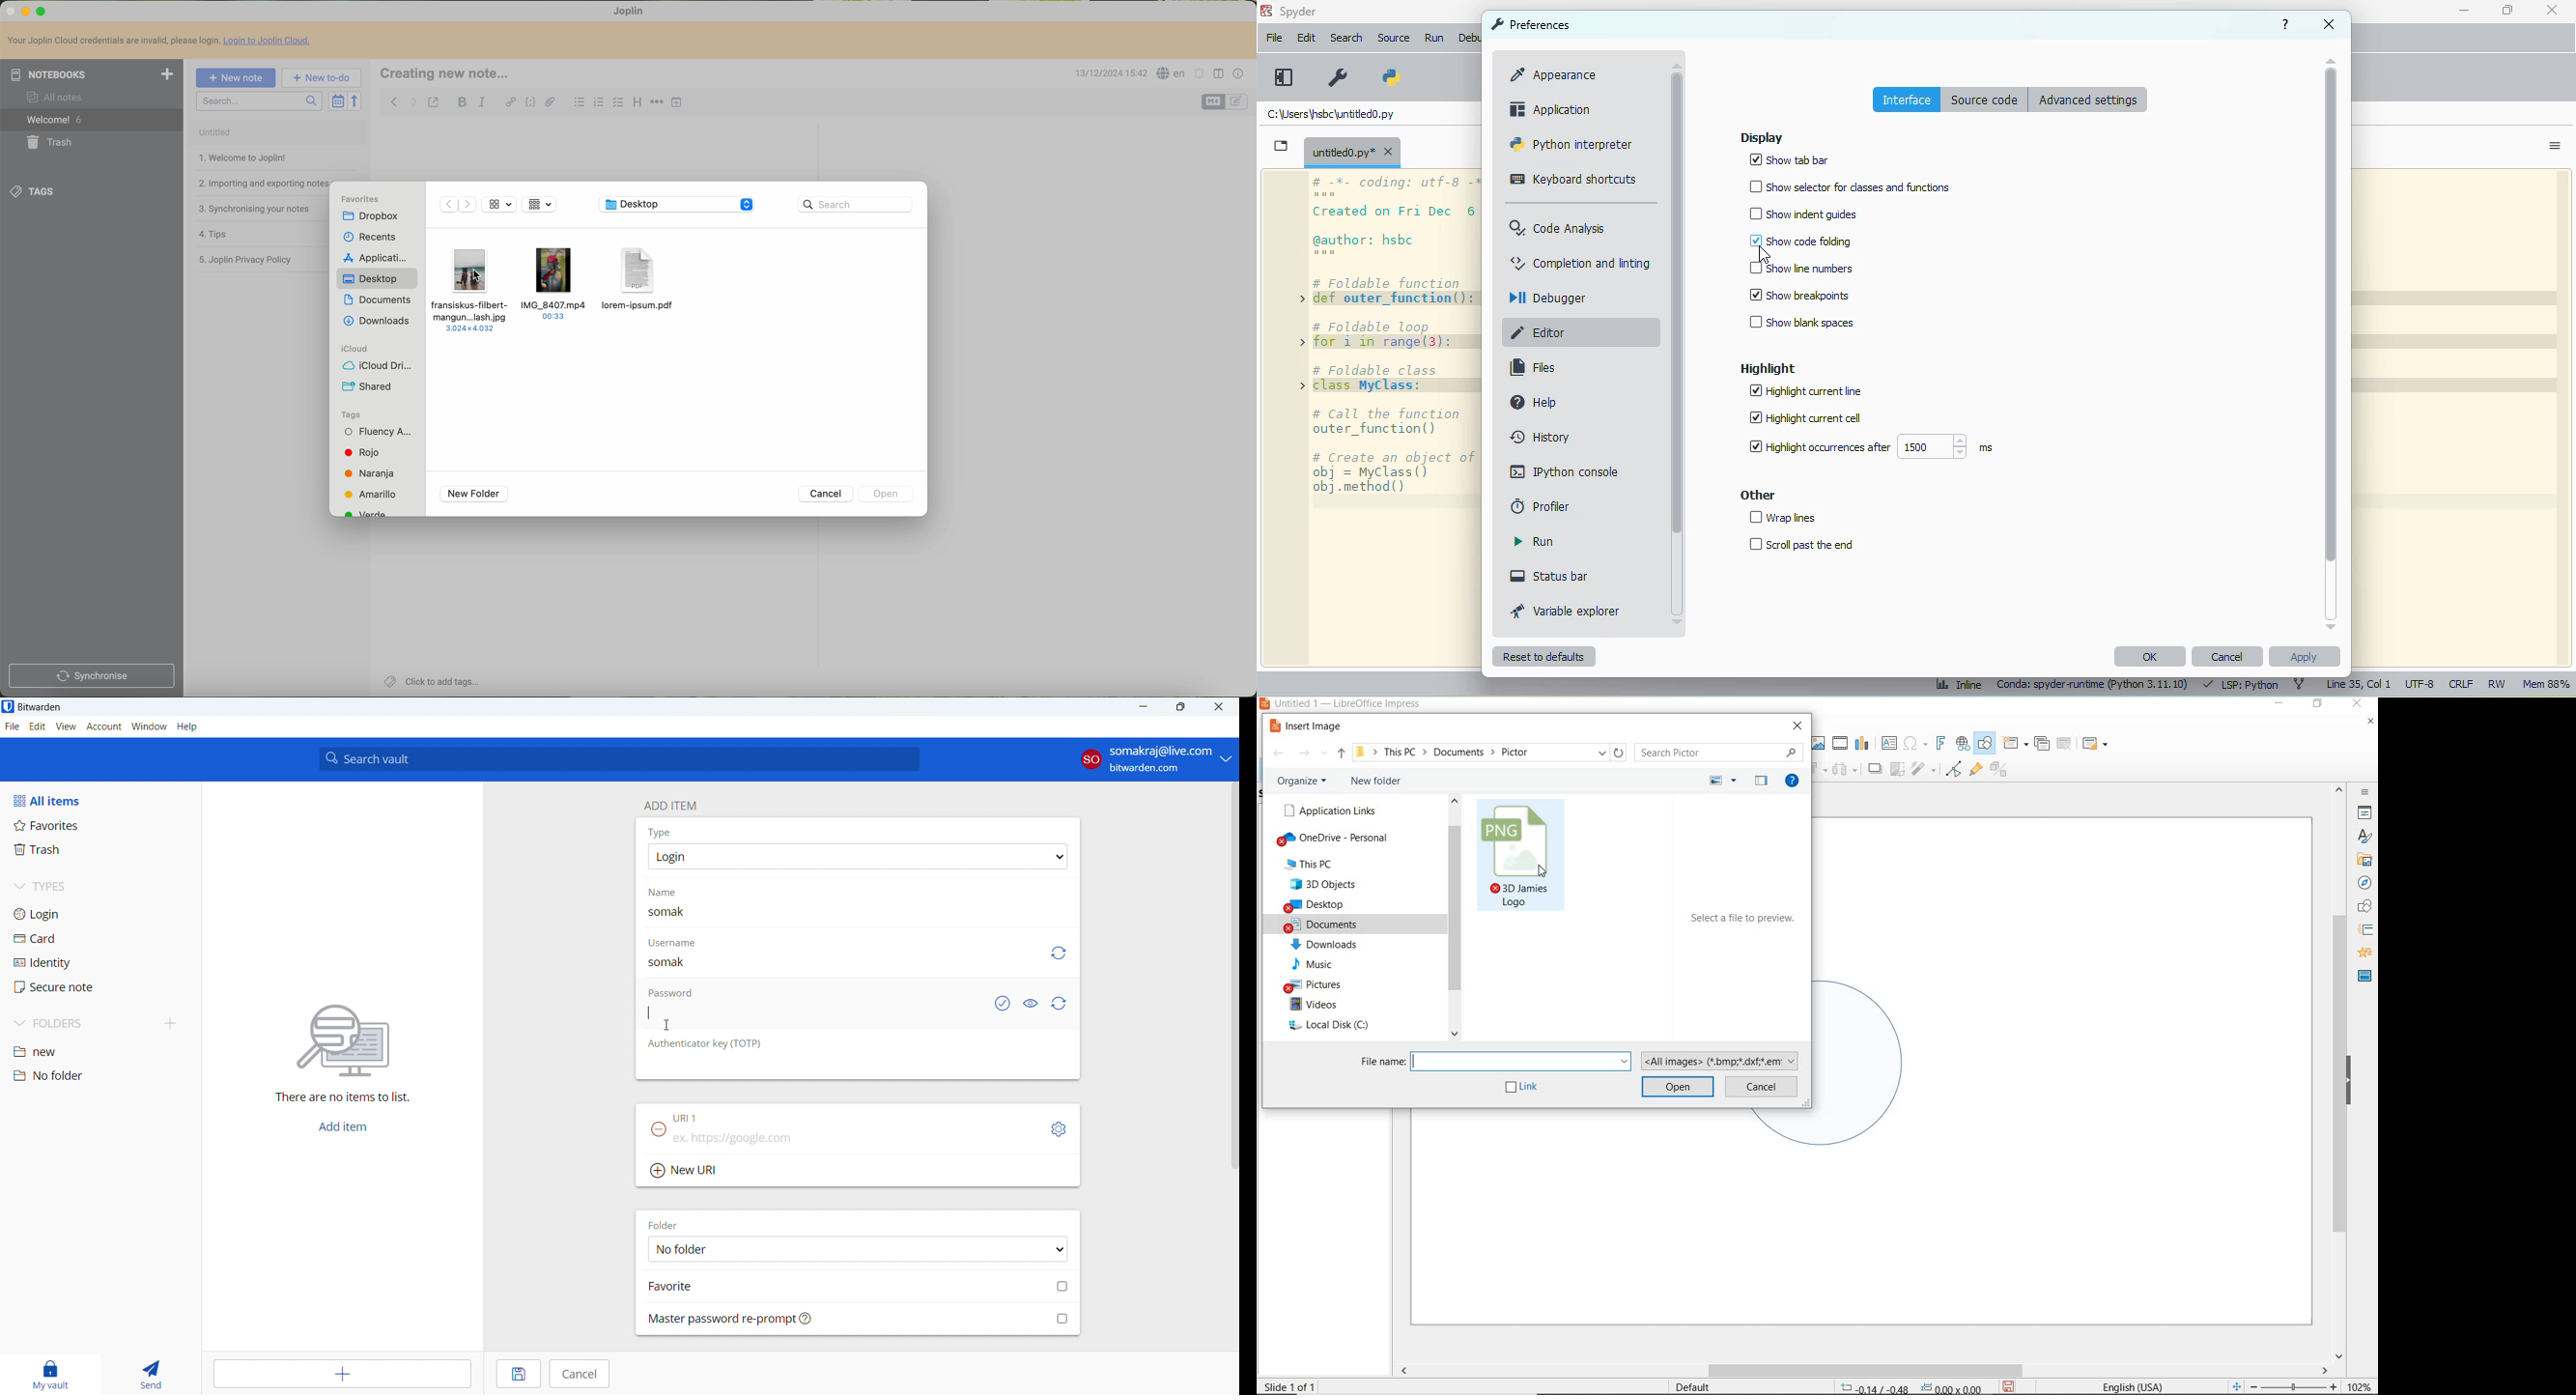 This screenshot has height=1400, width=2576. I want to click on code, so click(530, 101).